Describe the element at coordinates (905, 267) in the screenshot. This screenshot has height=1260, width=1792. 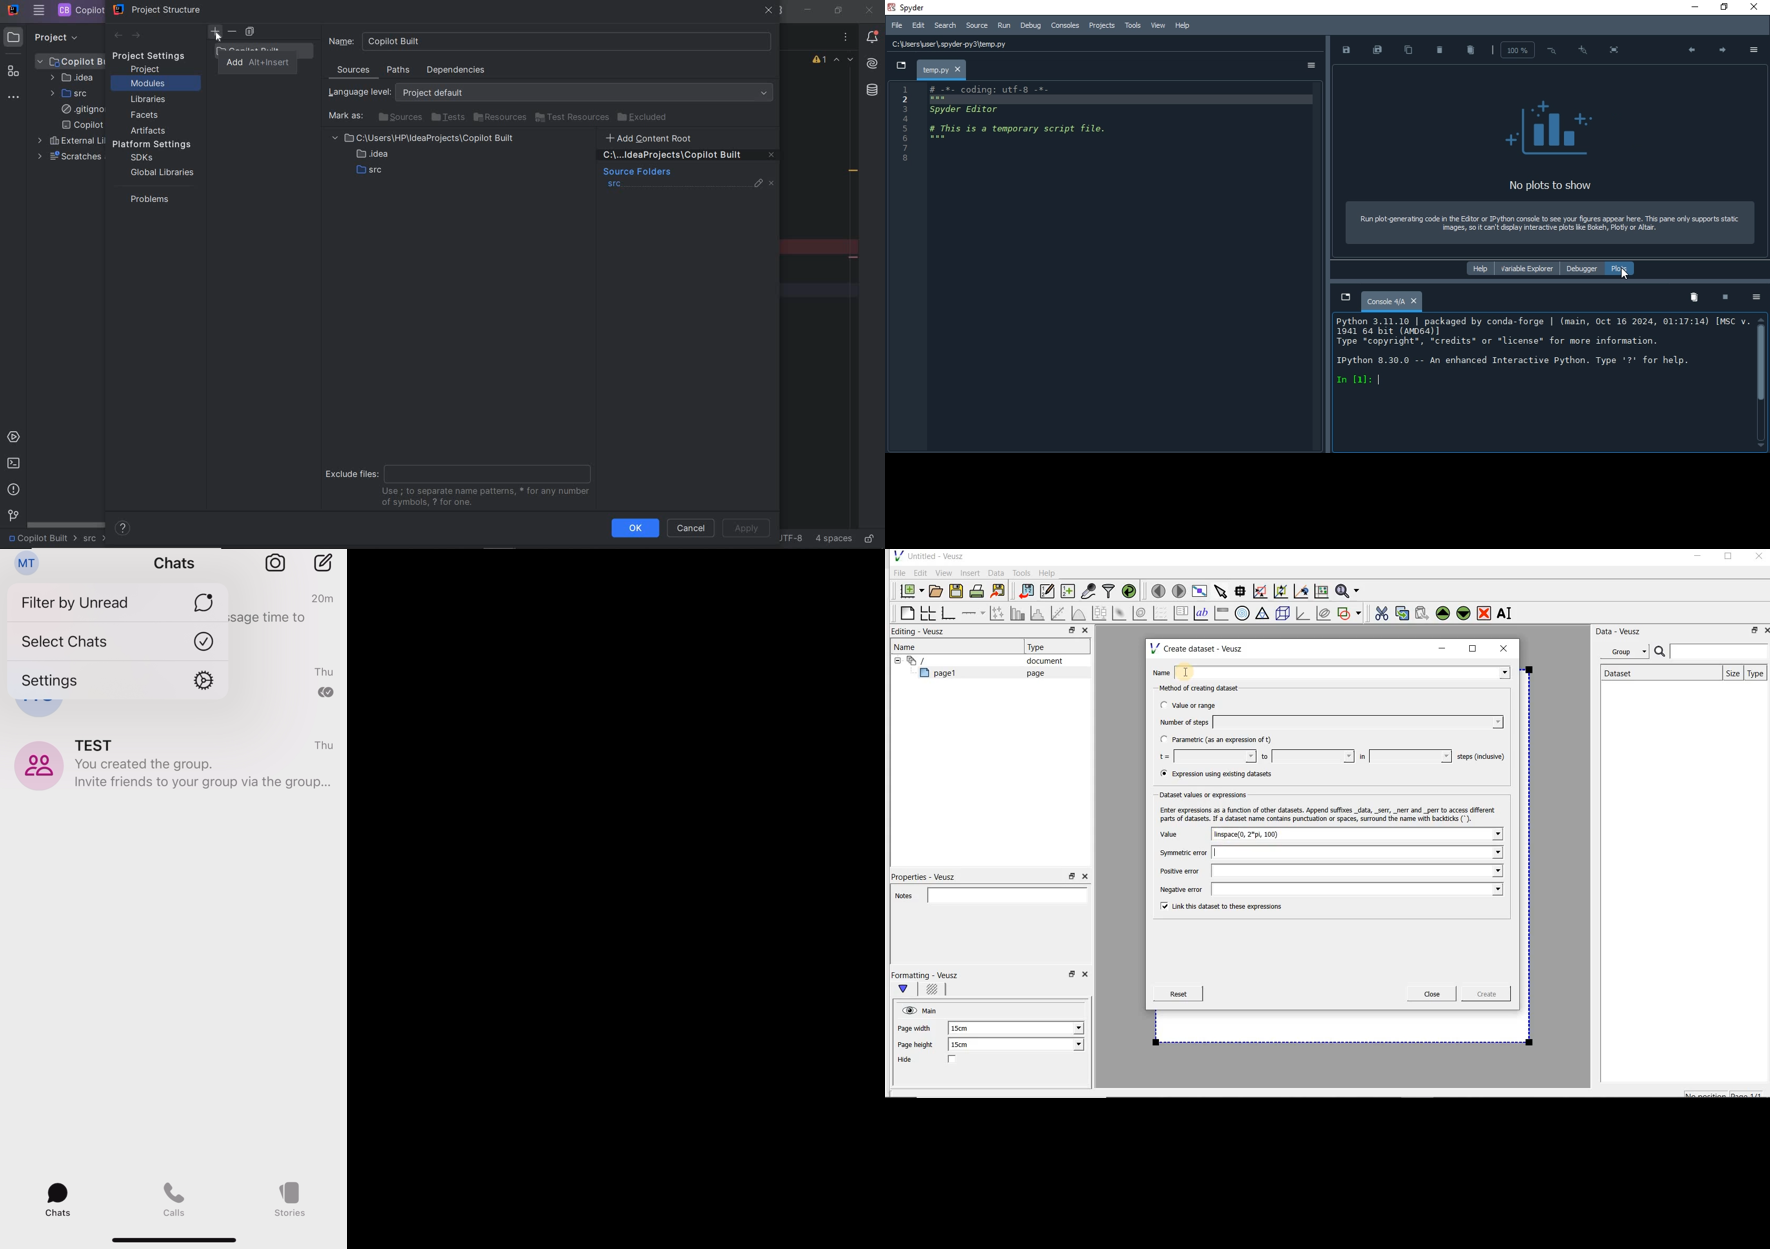
I see `line number` at that location.